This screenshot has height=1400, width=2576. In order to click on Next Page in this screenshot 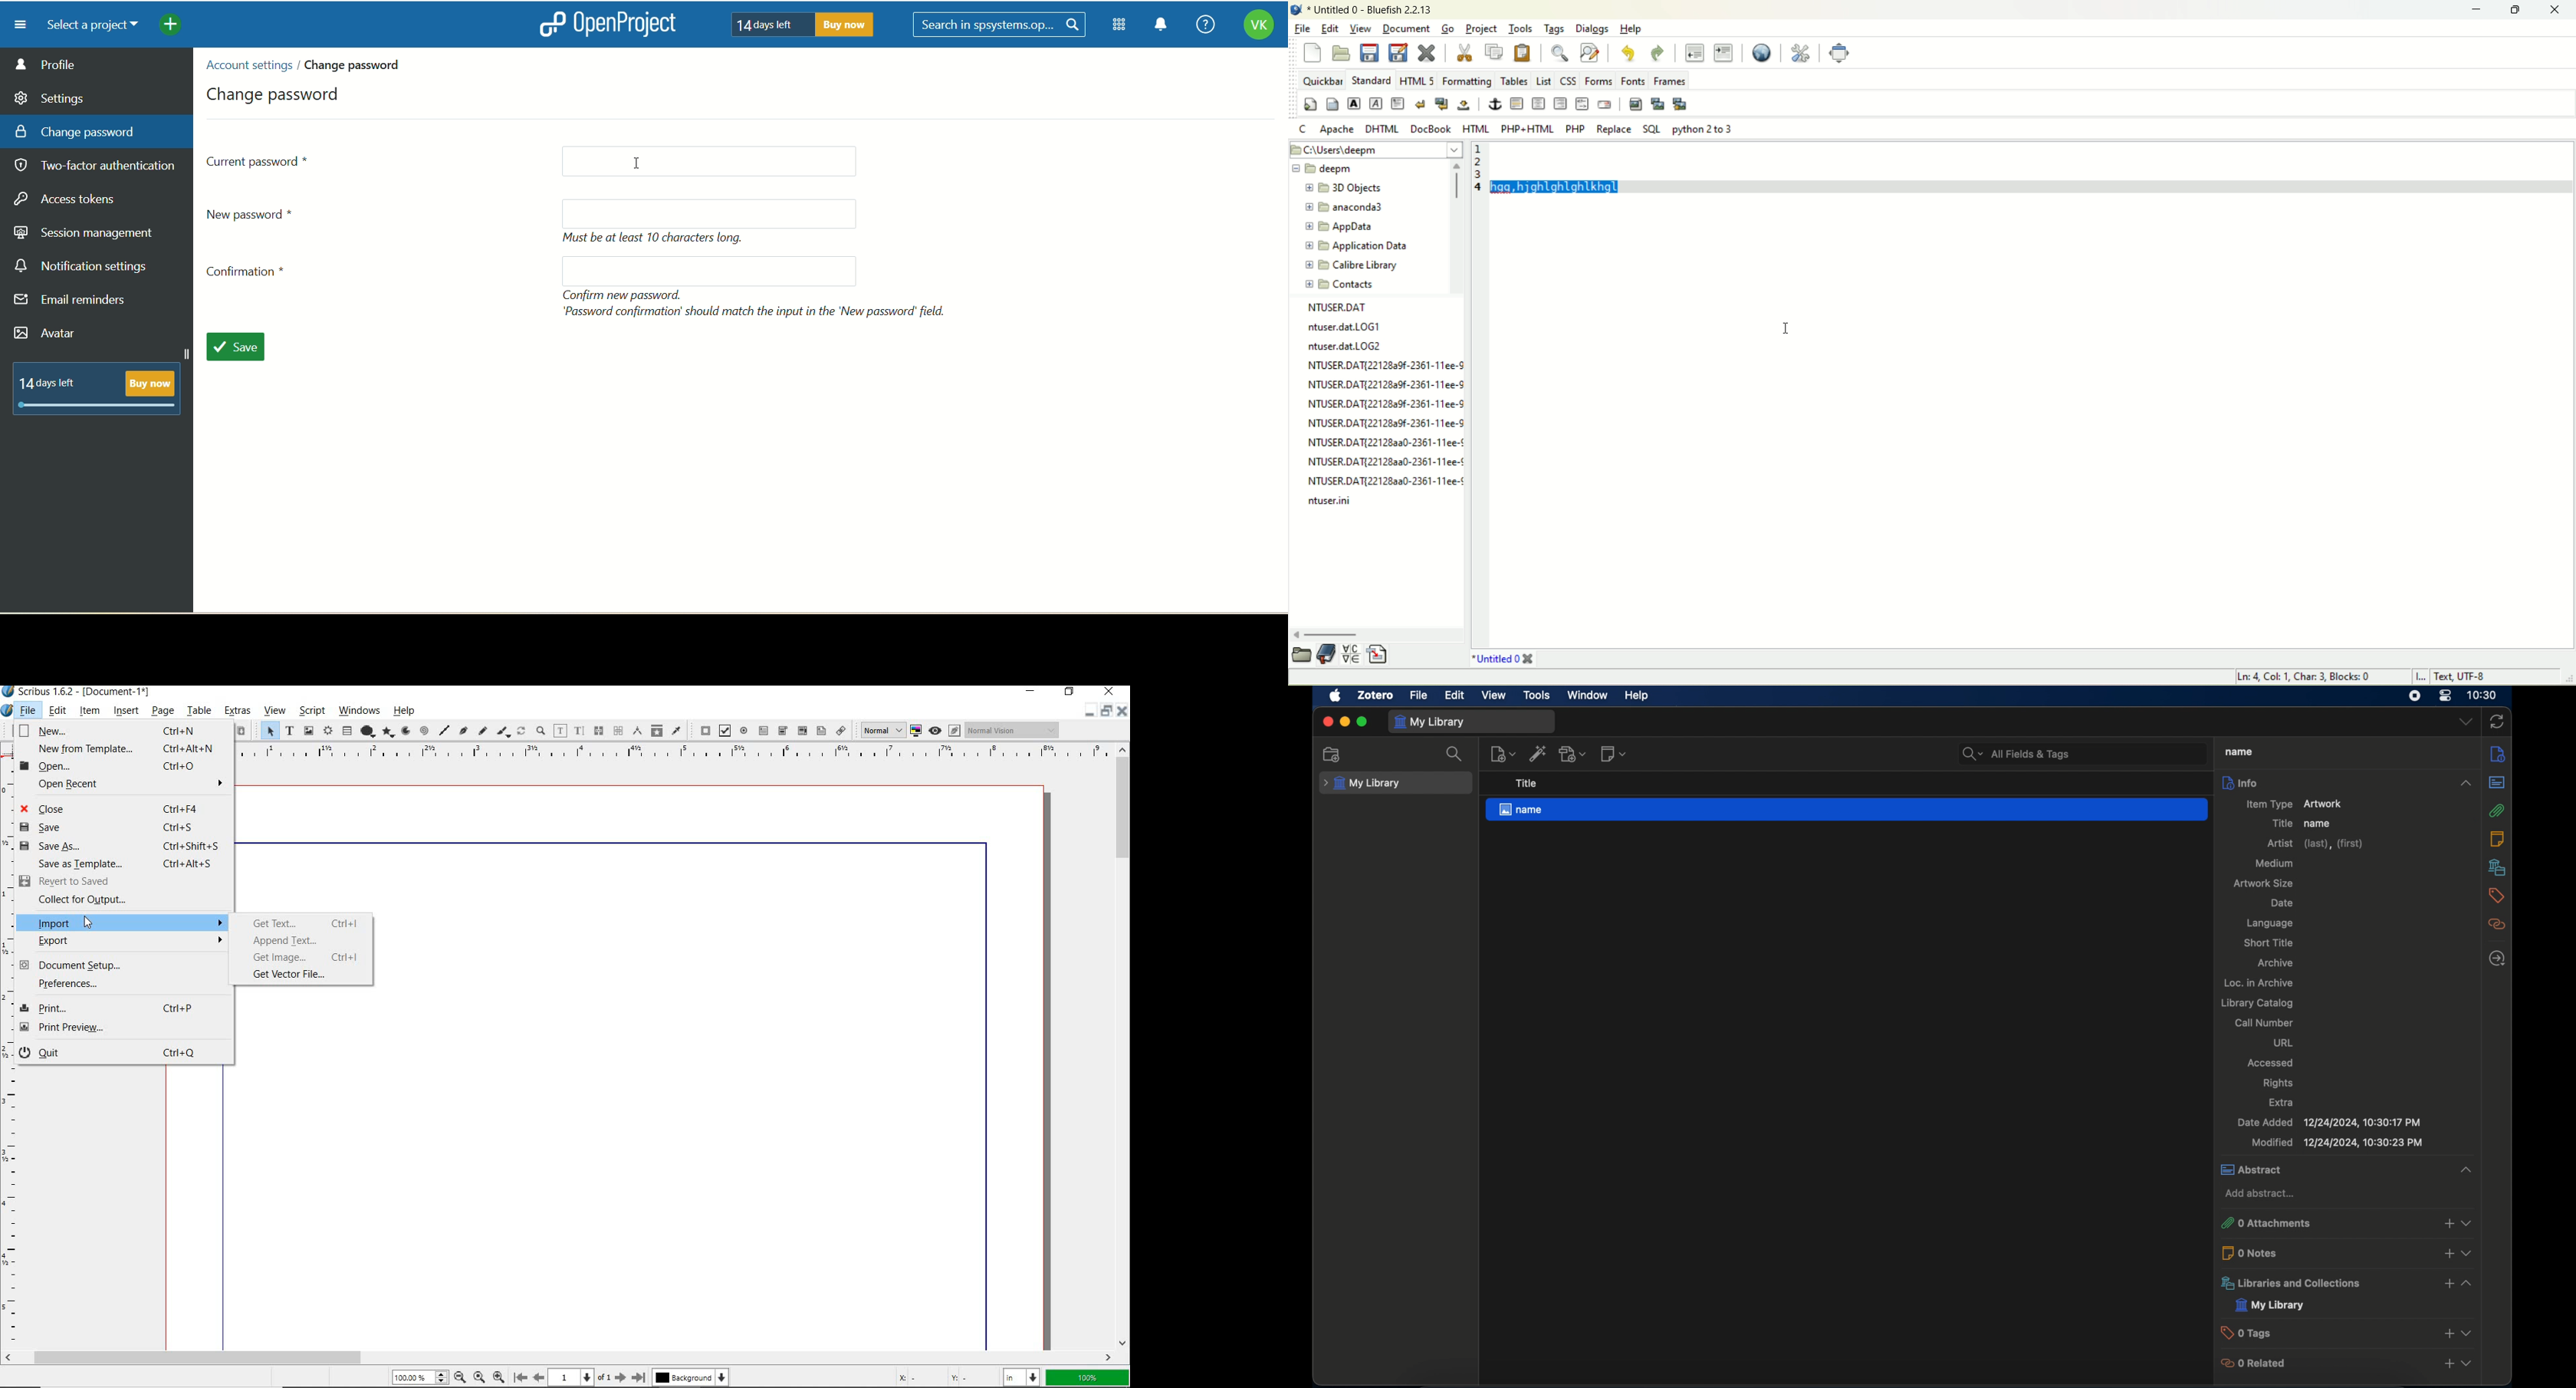, I will do `click(622, 1378)`.